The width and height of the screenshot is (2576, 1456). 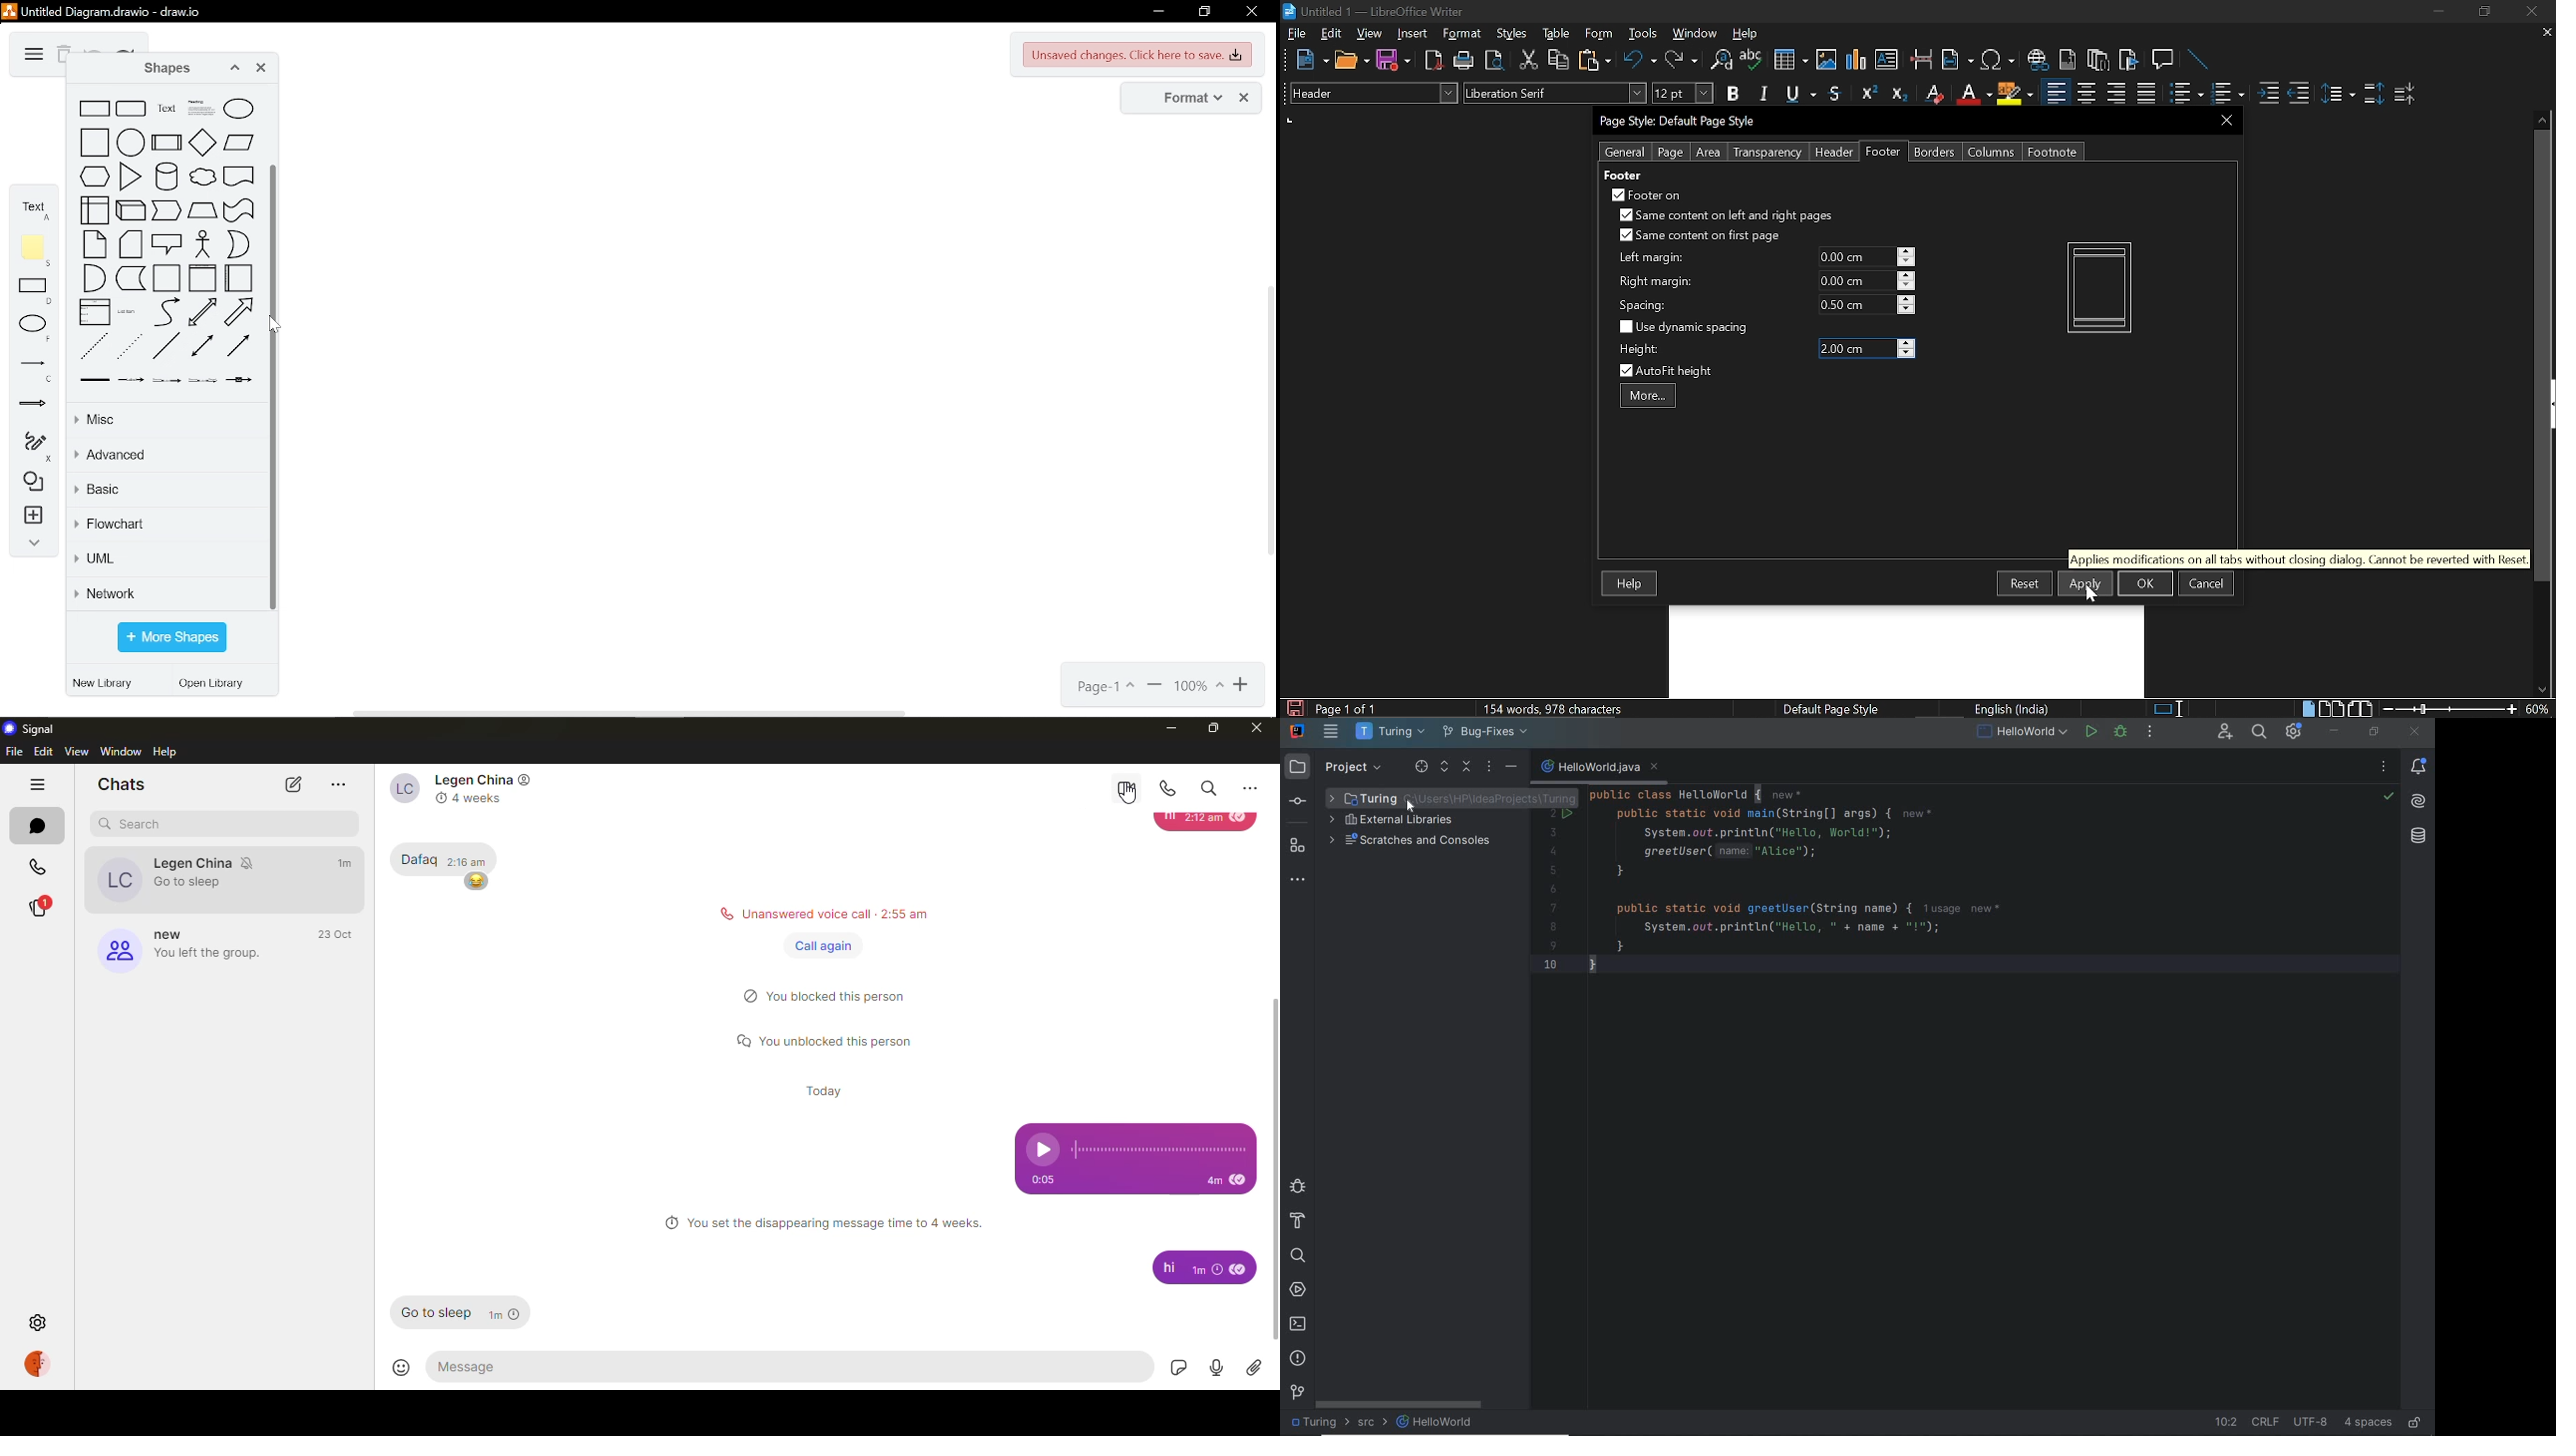 I want to click on connector with symbol, so click(x=239, y=380).